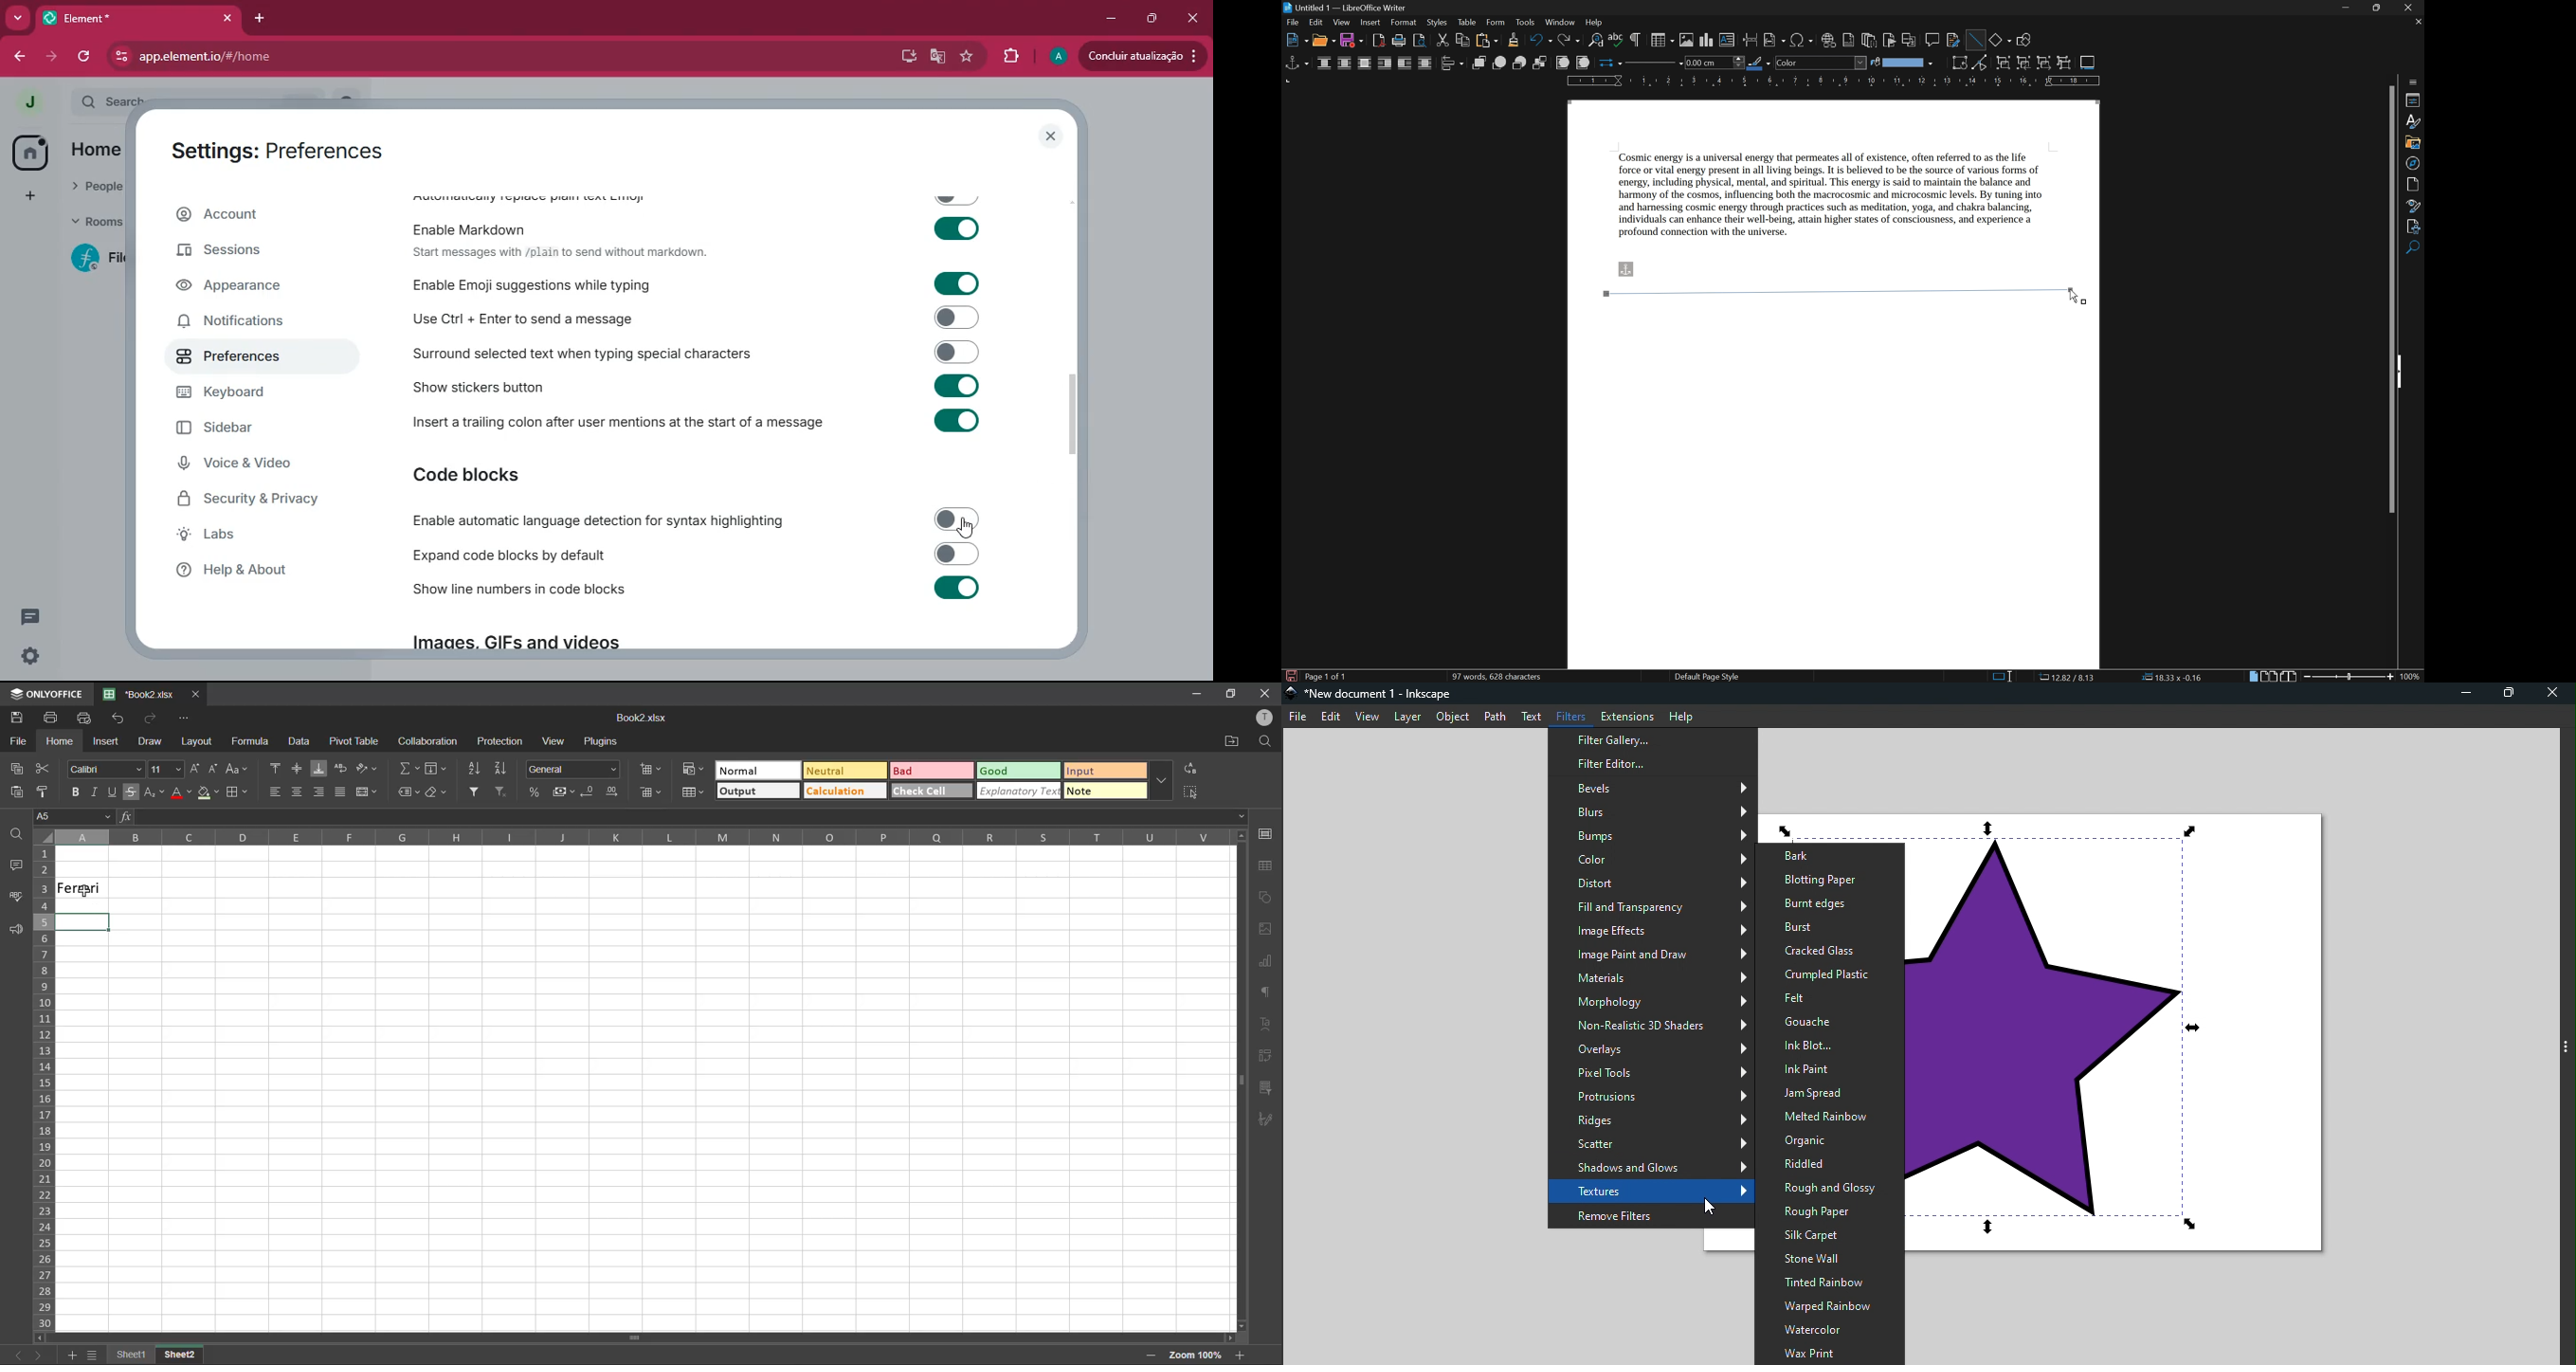 This screenshot has height=1372, width=2576. What do you see at coordinates (1848, 41) in the screenshot?
I see `insert footnote` at bounding box center [1848, 41].